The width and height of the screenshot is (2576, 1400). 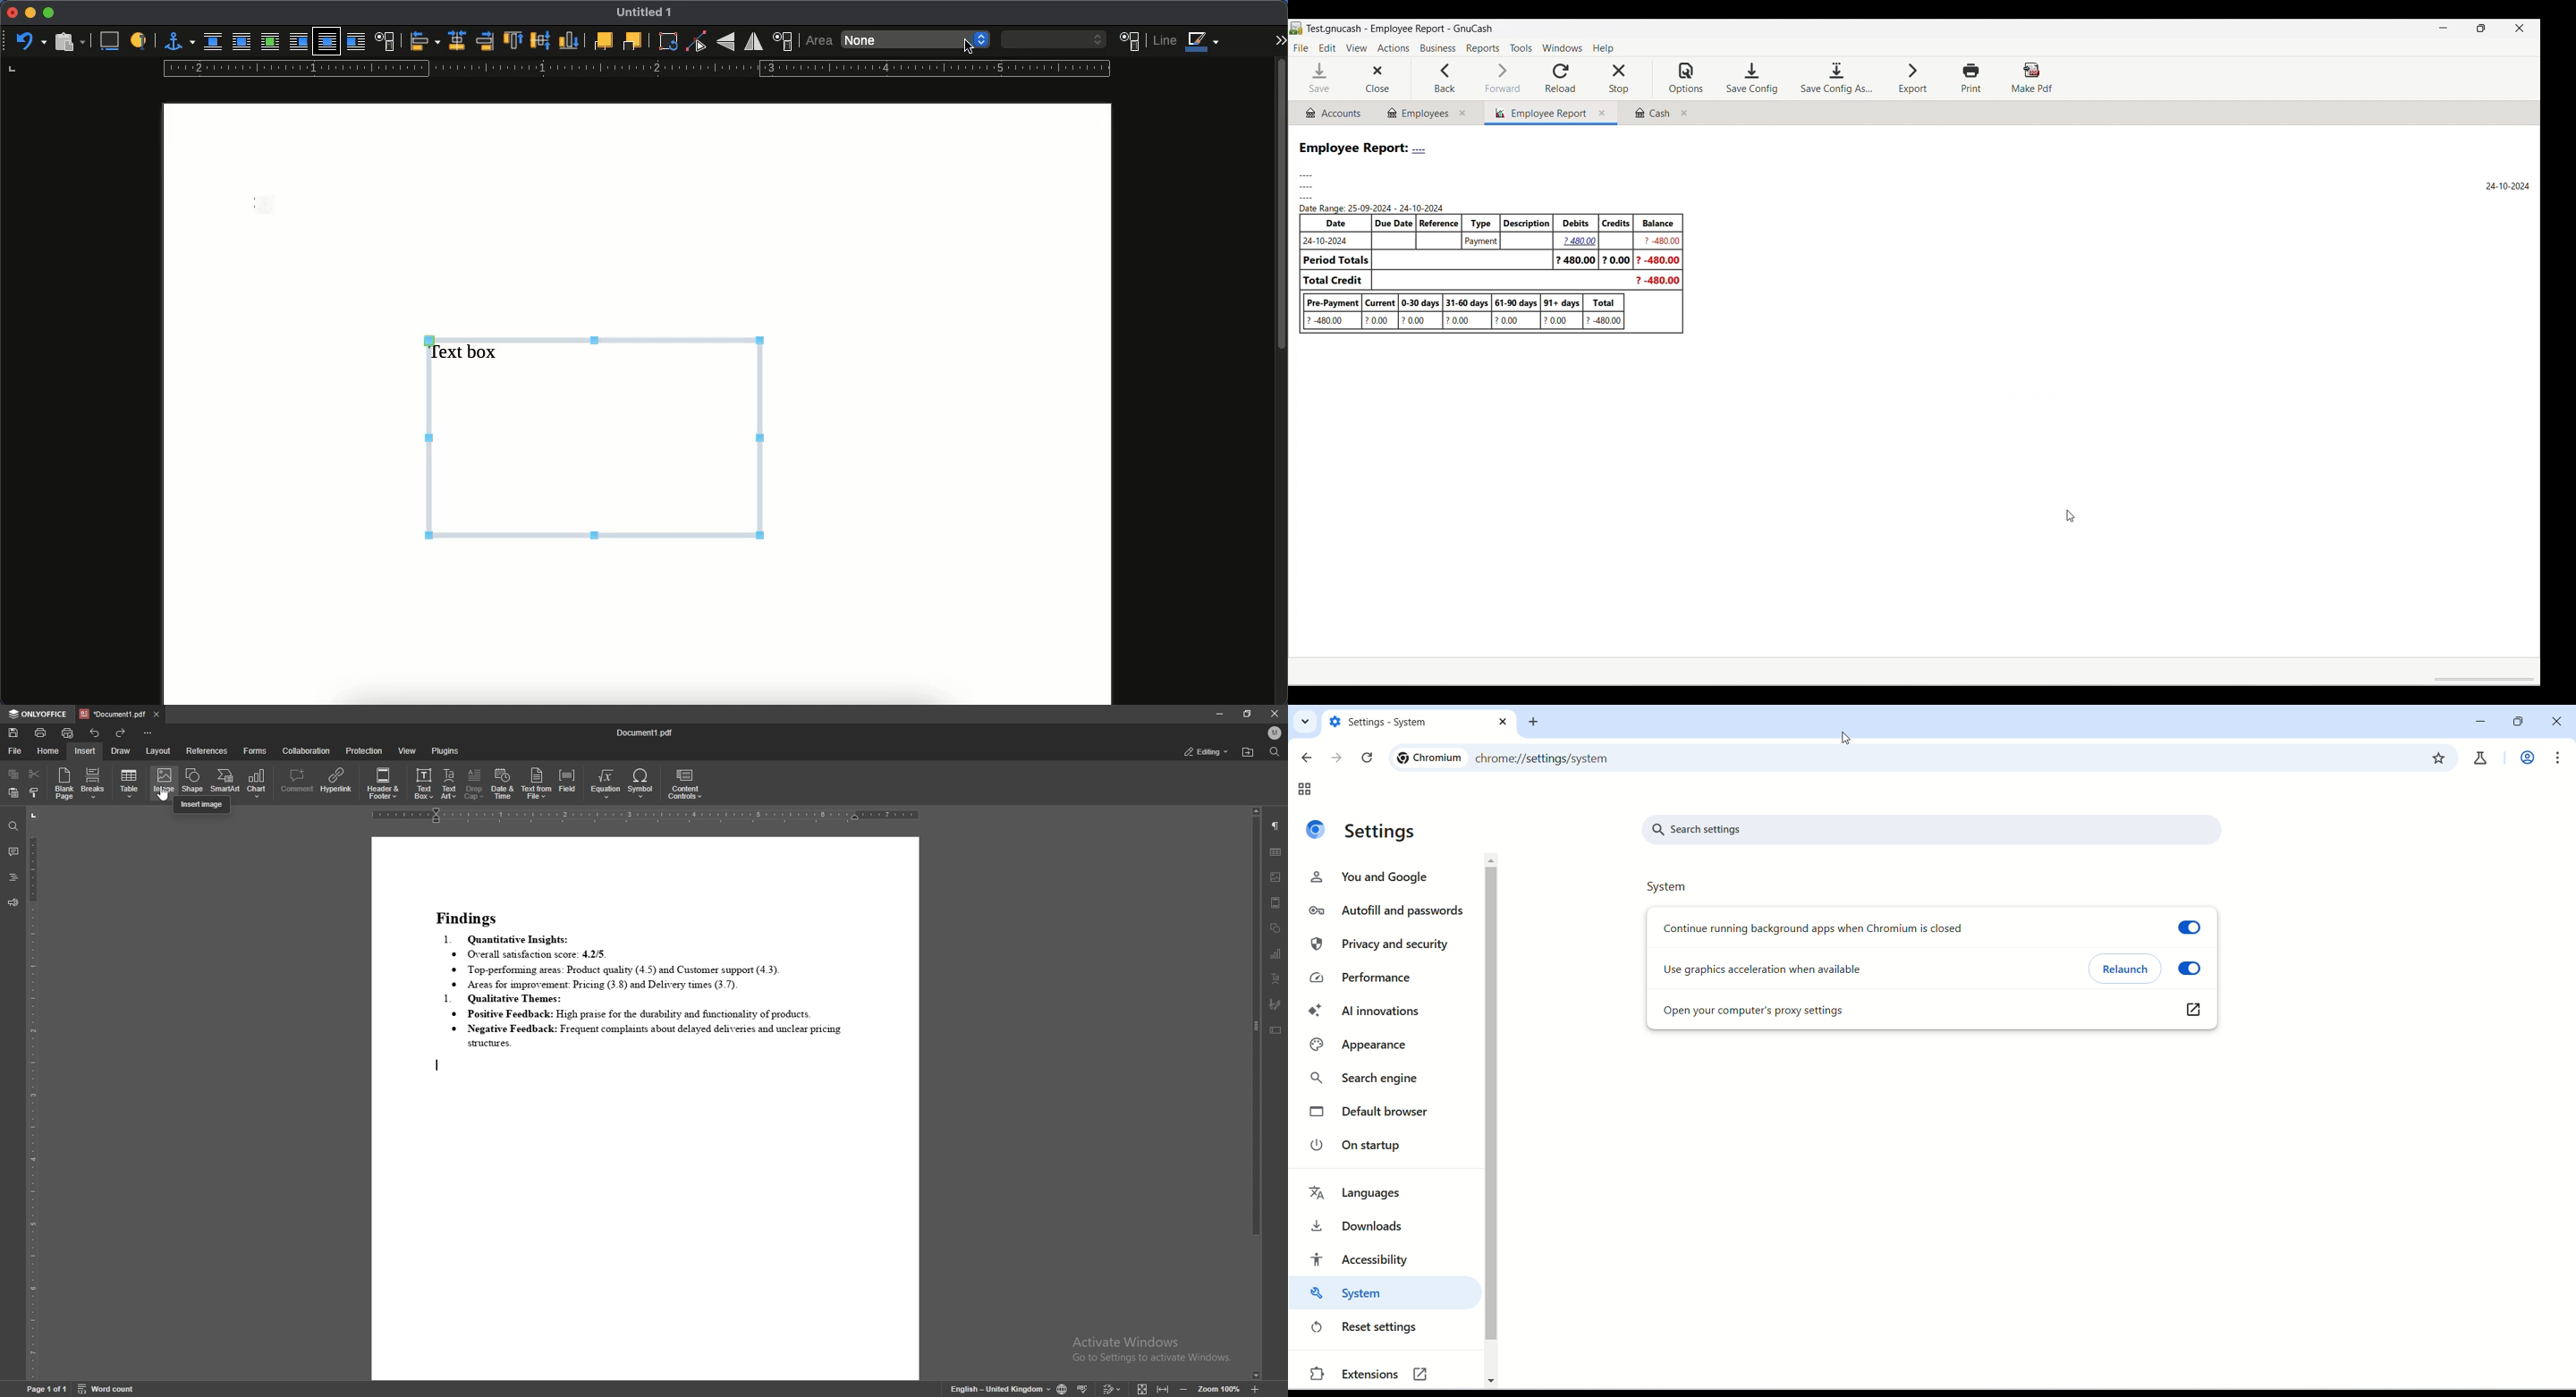 I want to click on search tabs, so click(x=1306, y=724).